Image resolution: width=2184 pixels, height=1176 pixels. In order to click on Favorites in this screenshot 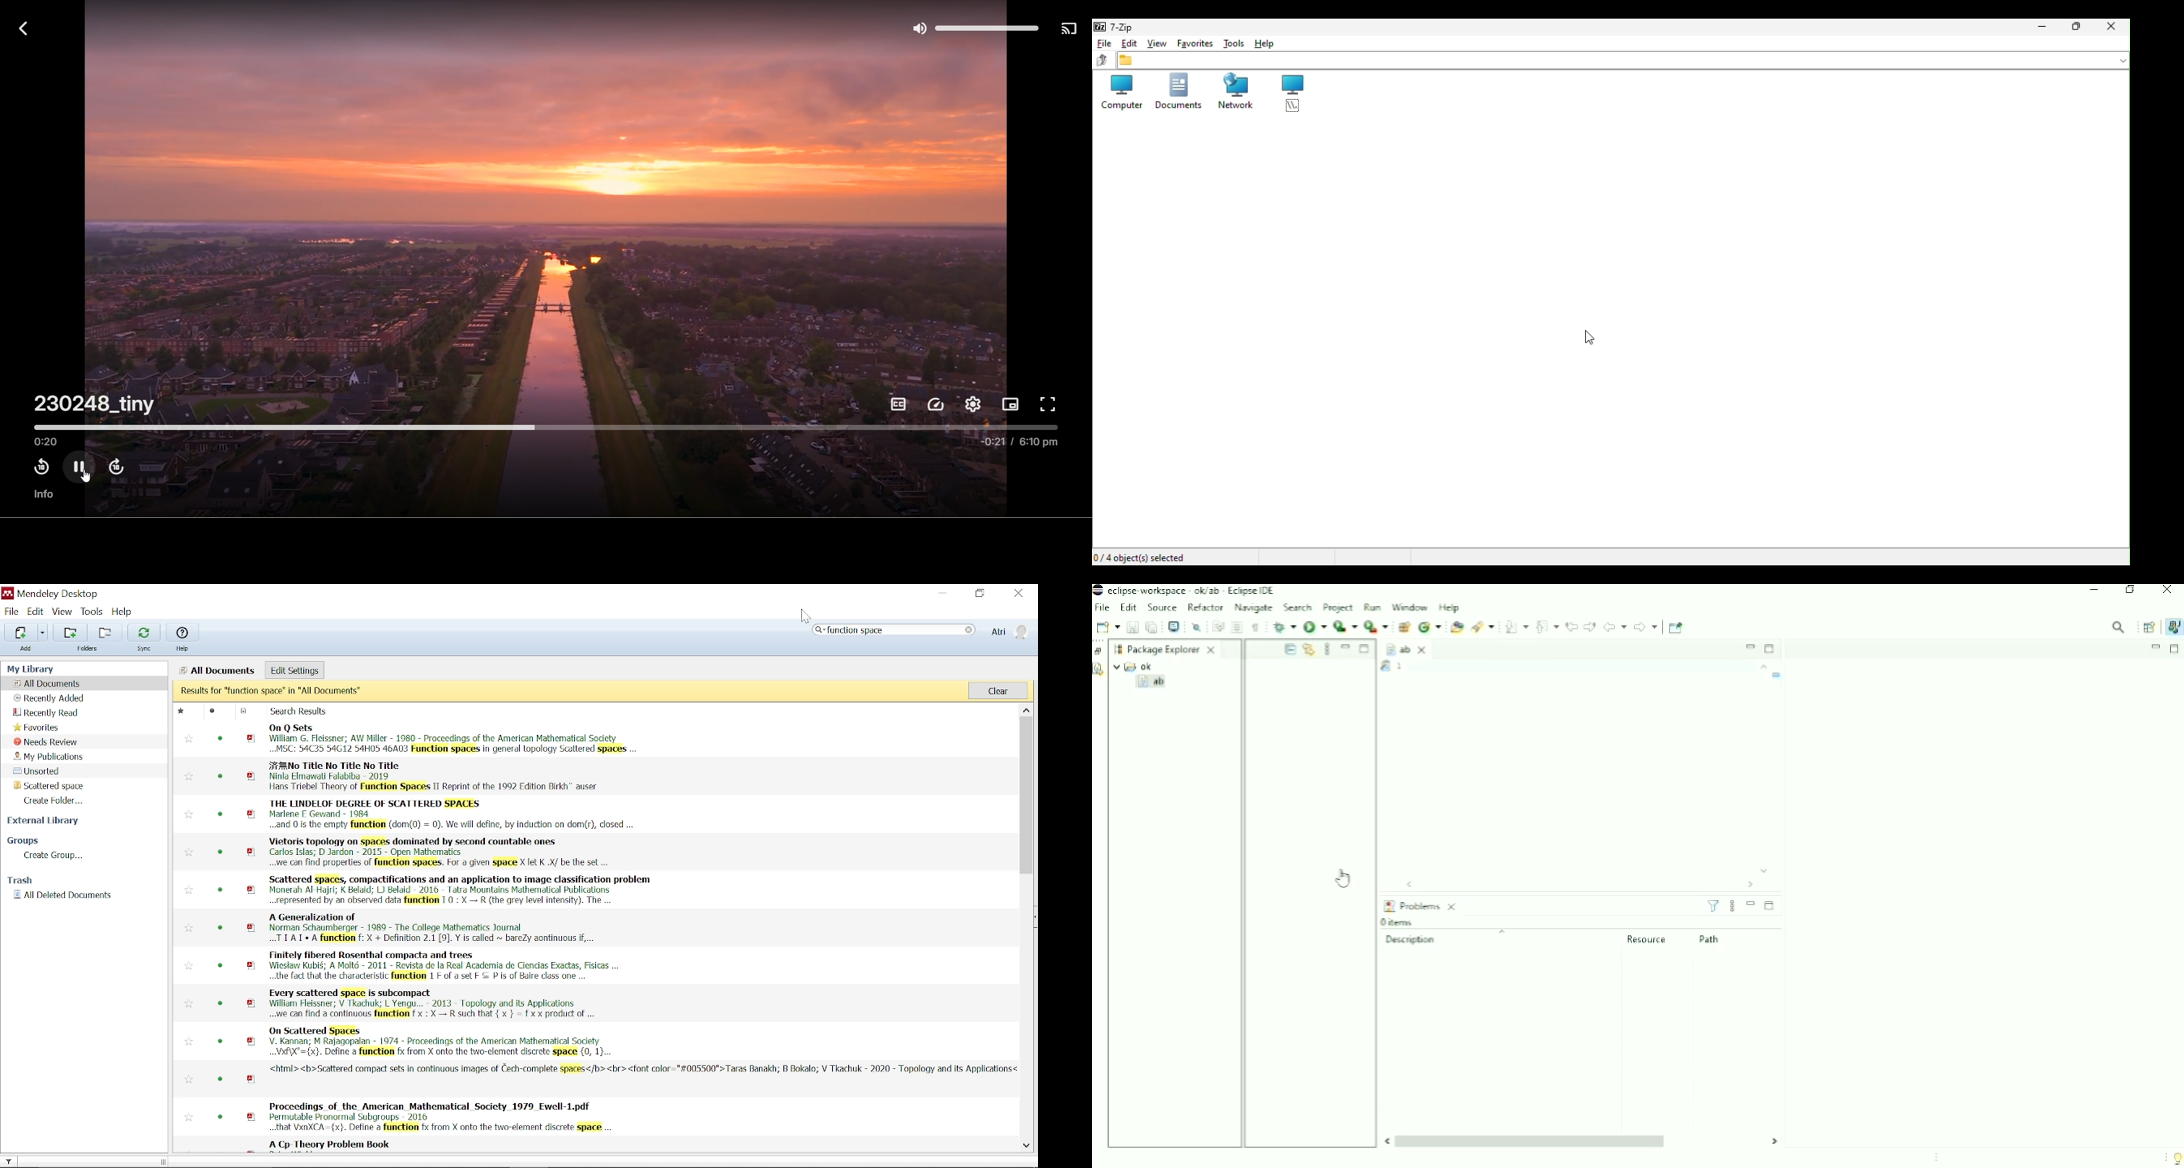, I will do `click(41, 728)`.